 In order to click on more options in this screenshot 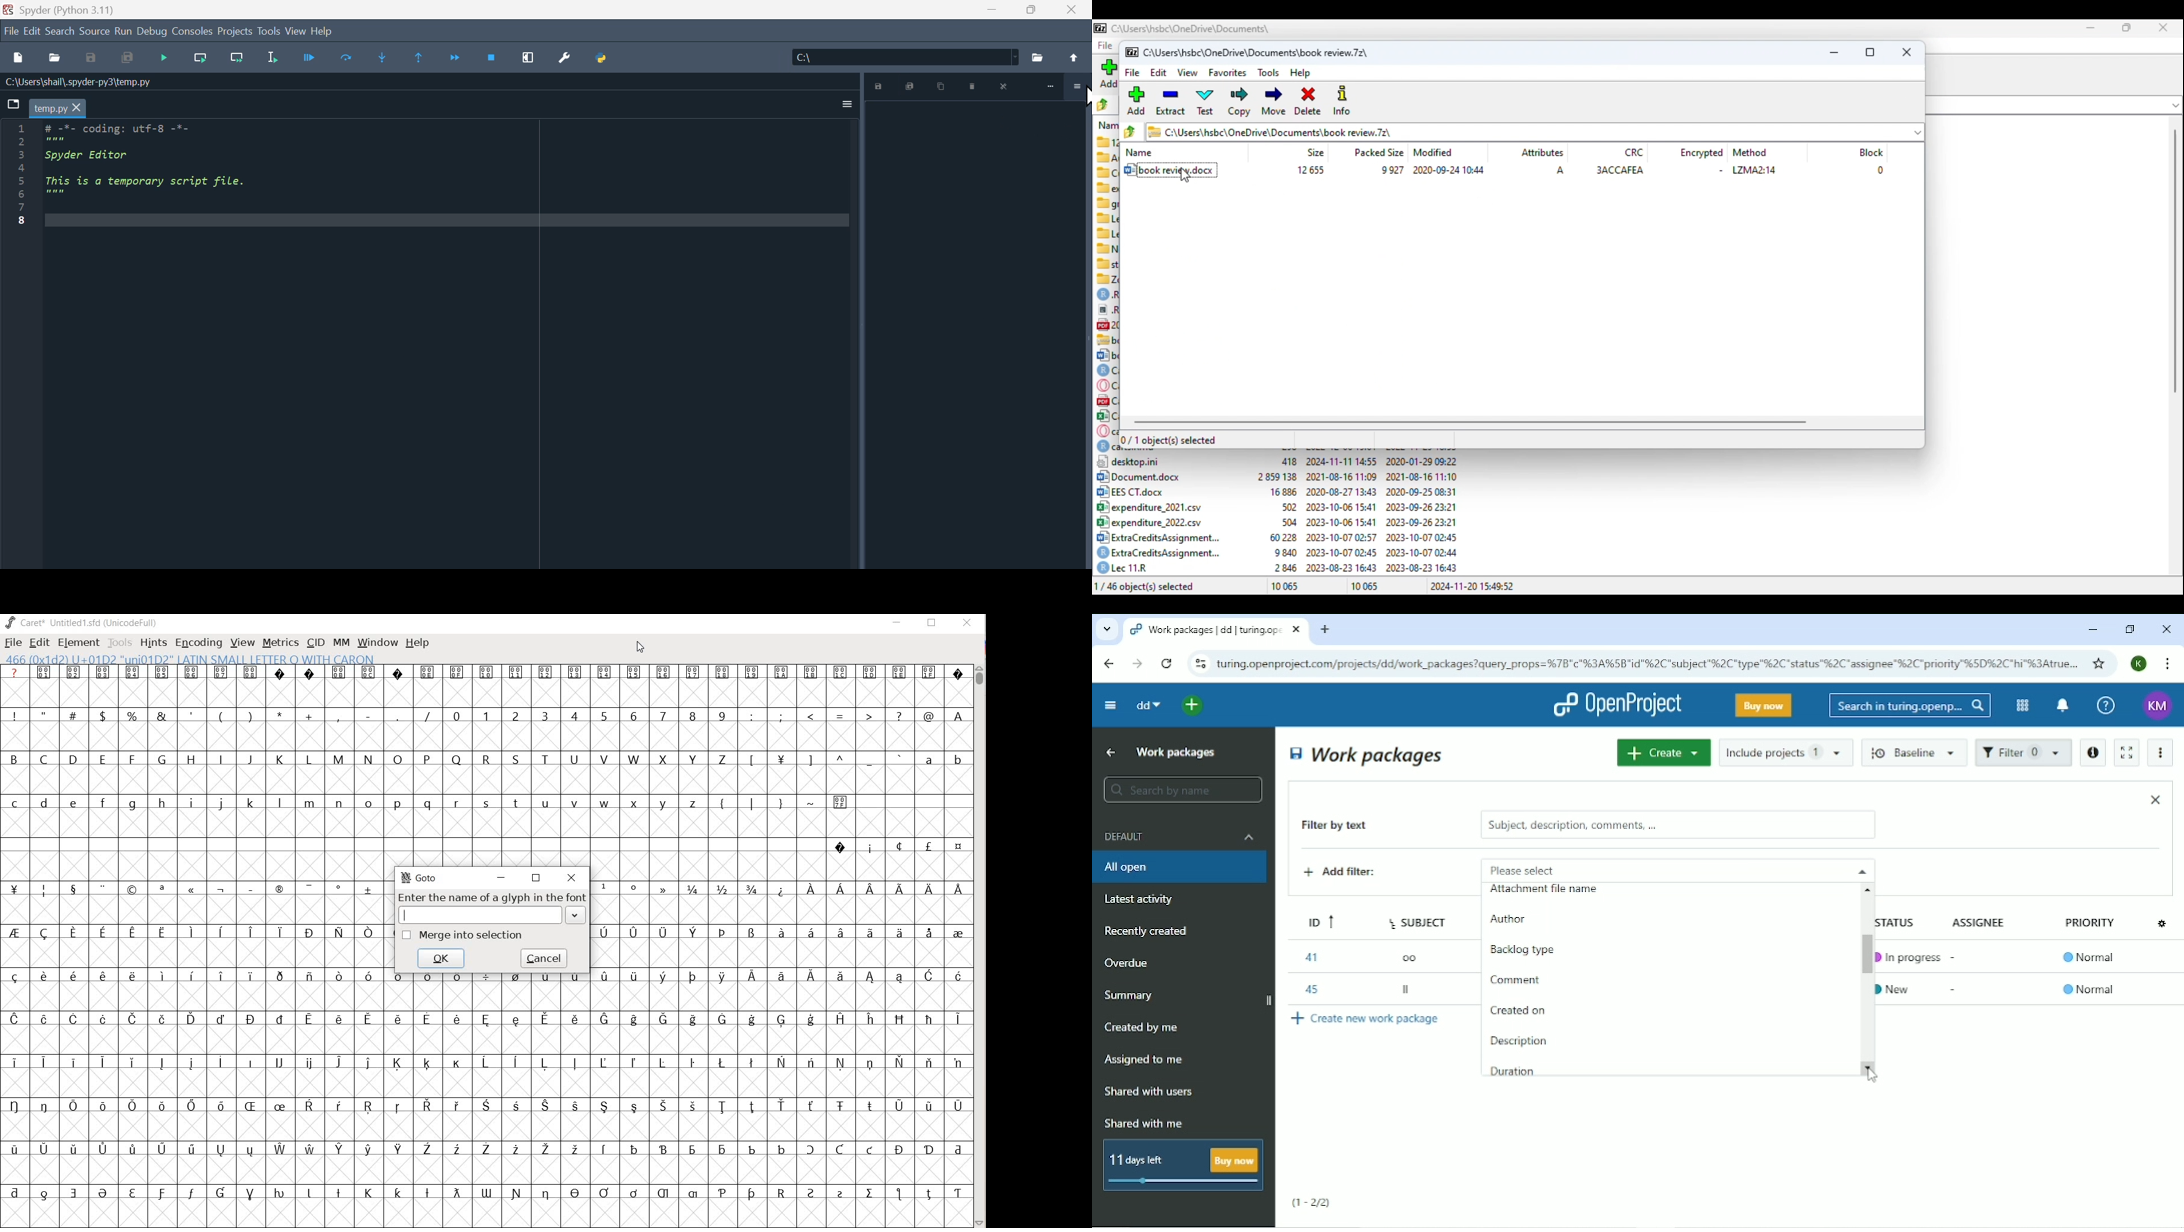, I will do `click(1075, 87)`.